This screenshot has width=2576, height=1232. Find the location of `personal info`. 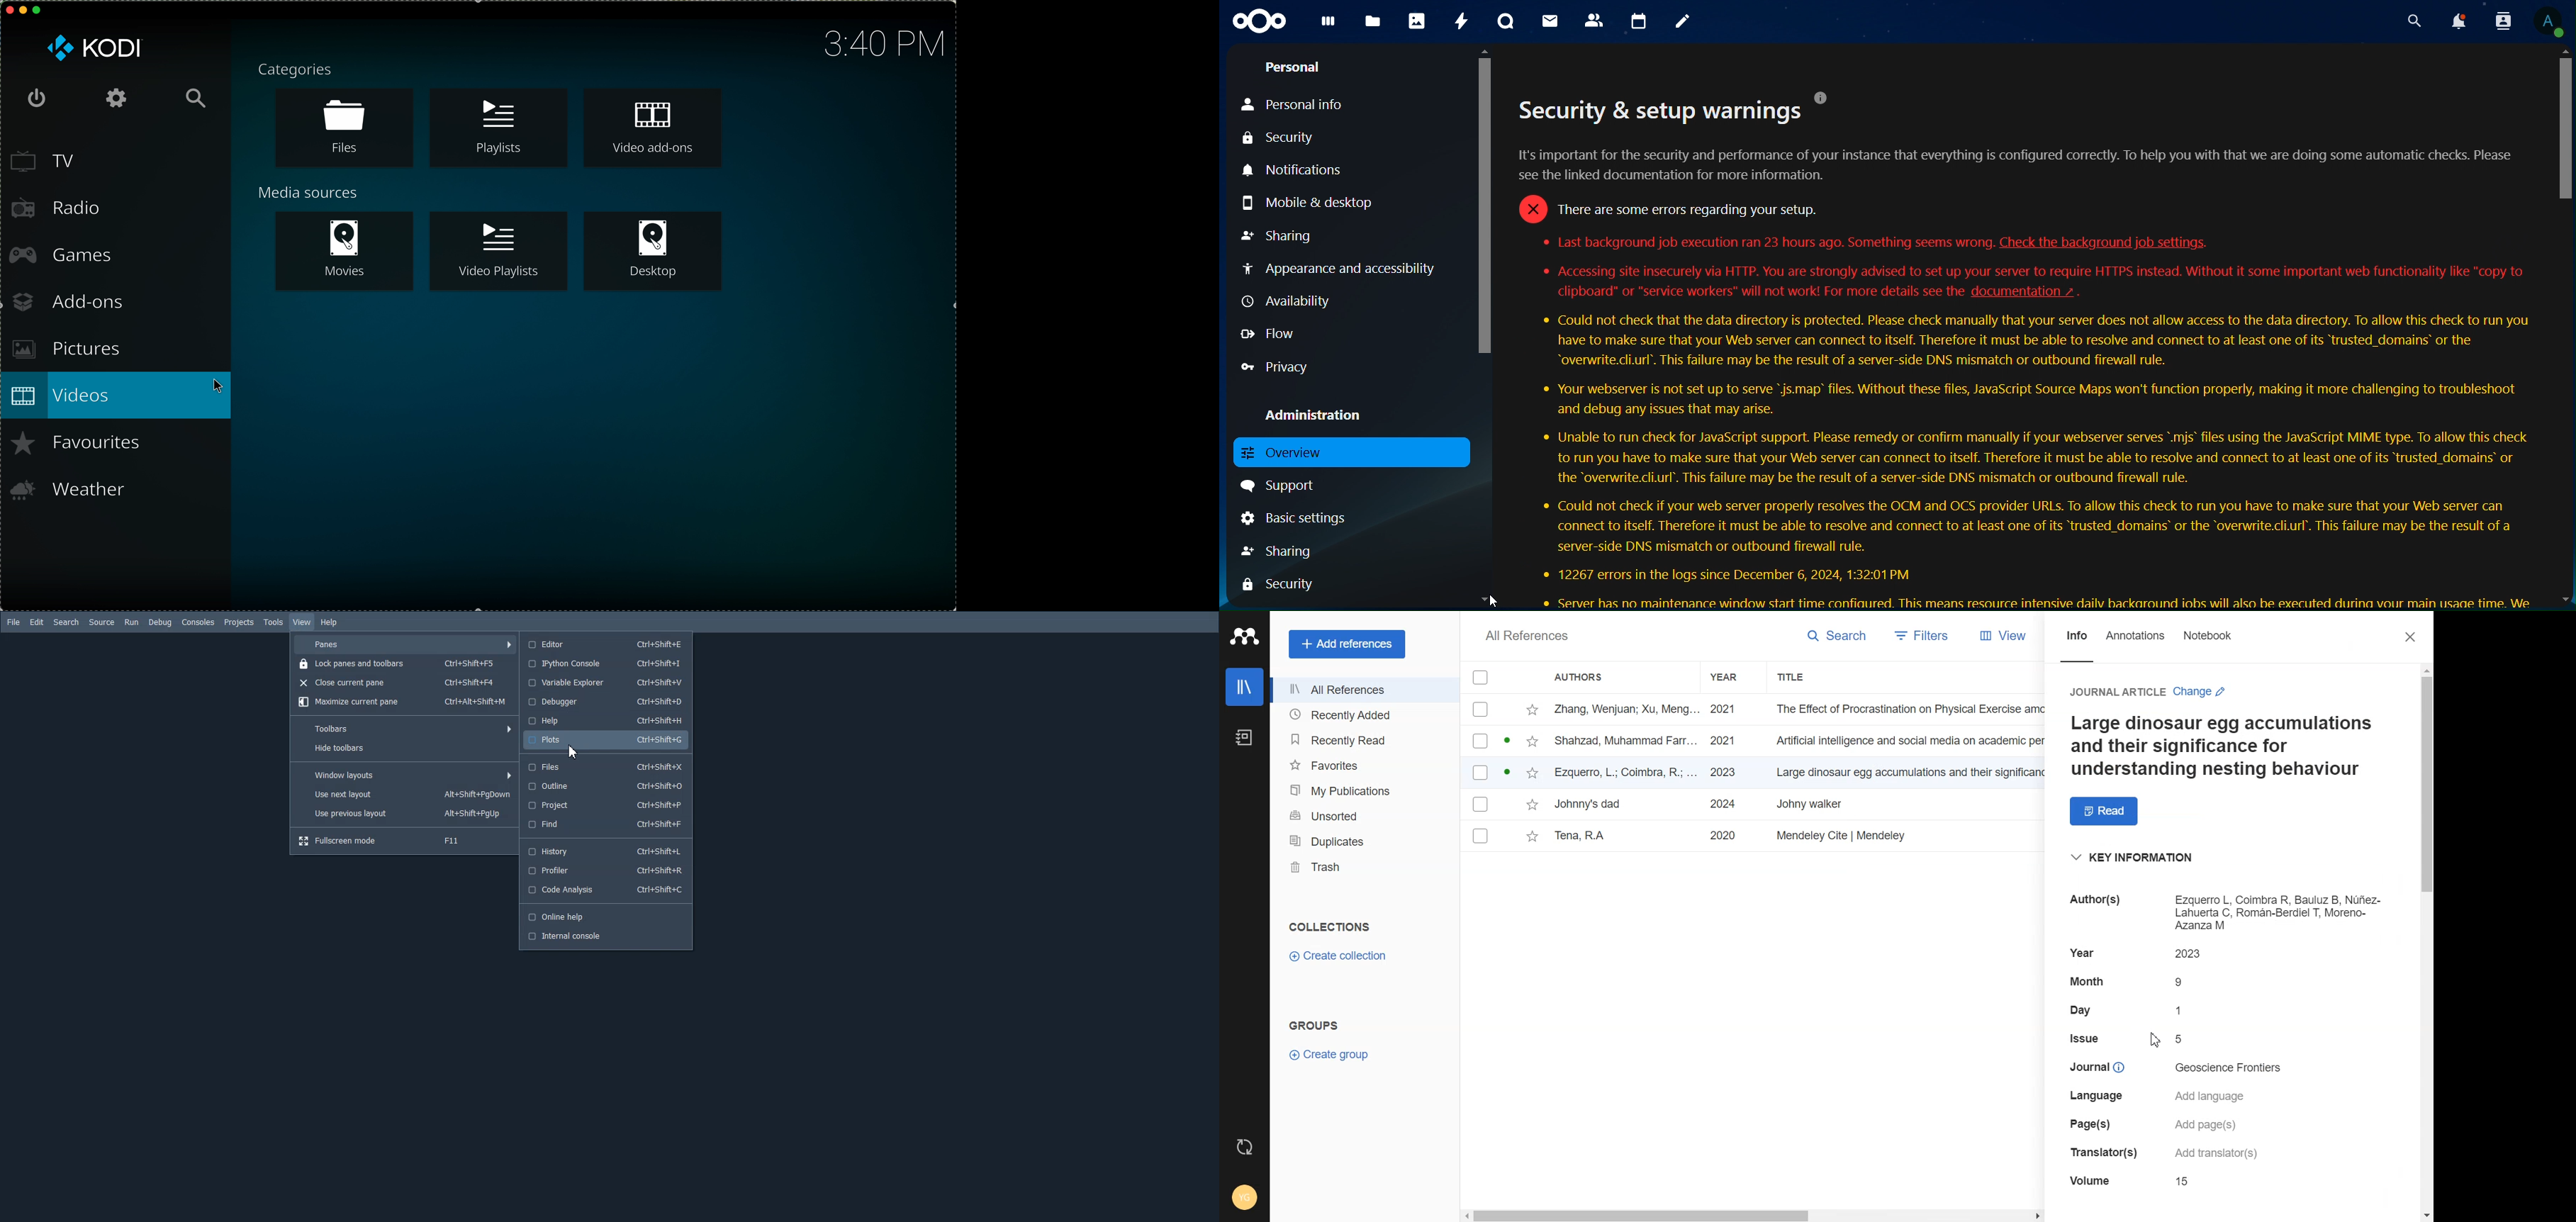

personal info is located at coordinates (1292, 105).